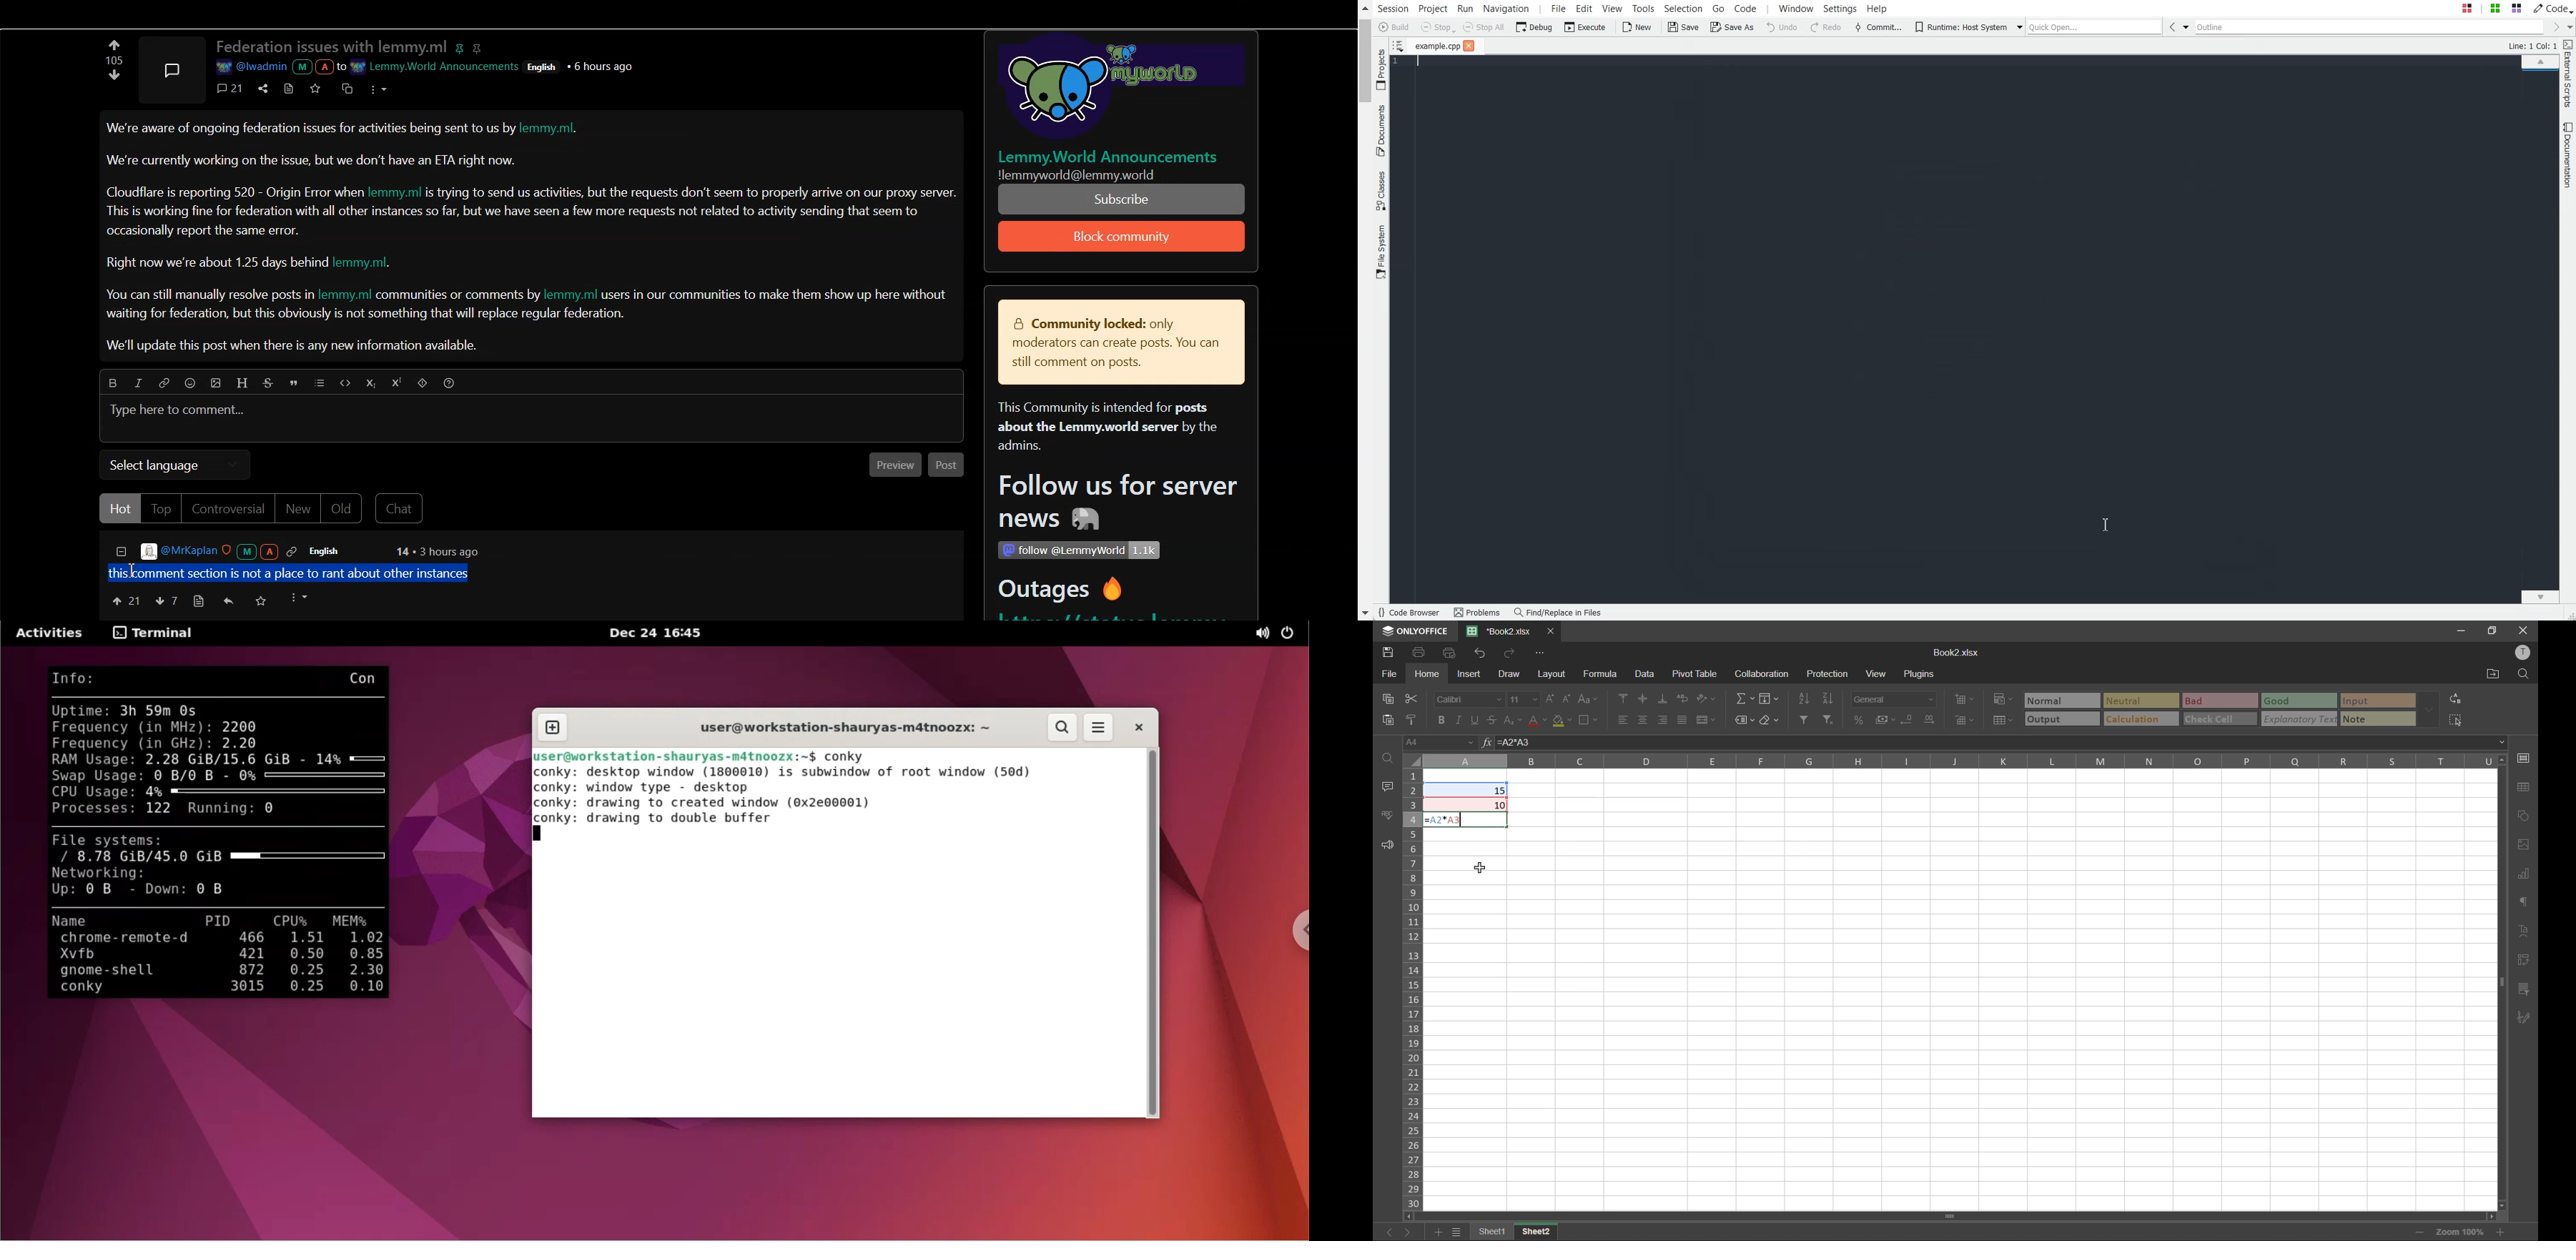  What do you see at coordinates (2569, 155) in the screenshot?
I see `Documentation` at bounding box center [2569, 155].